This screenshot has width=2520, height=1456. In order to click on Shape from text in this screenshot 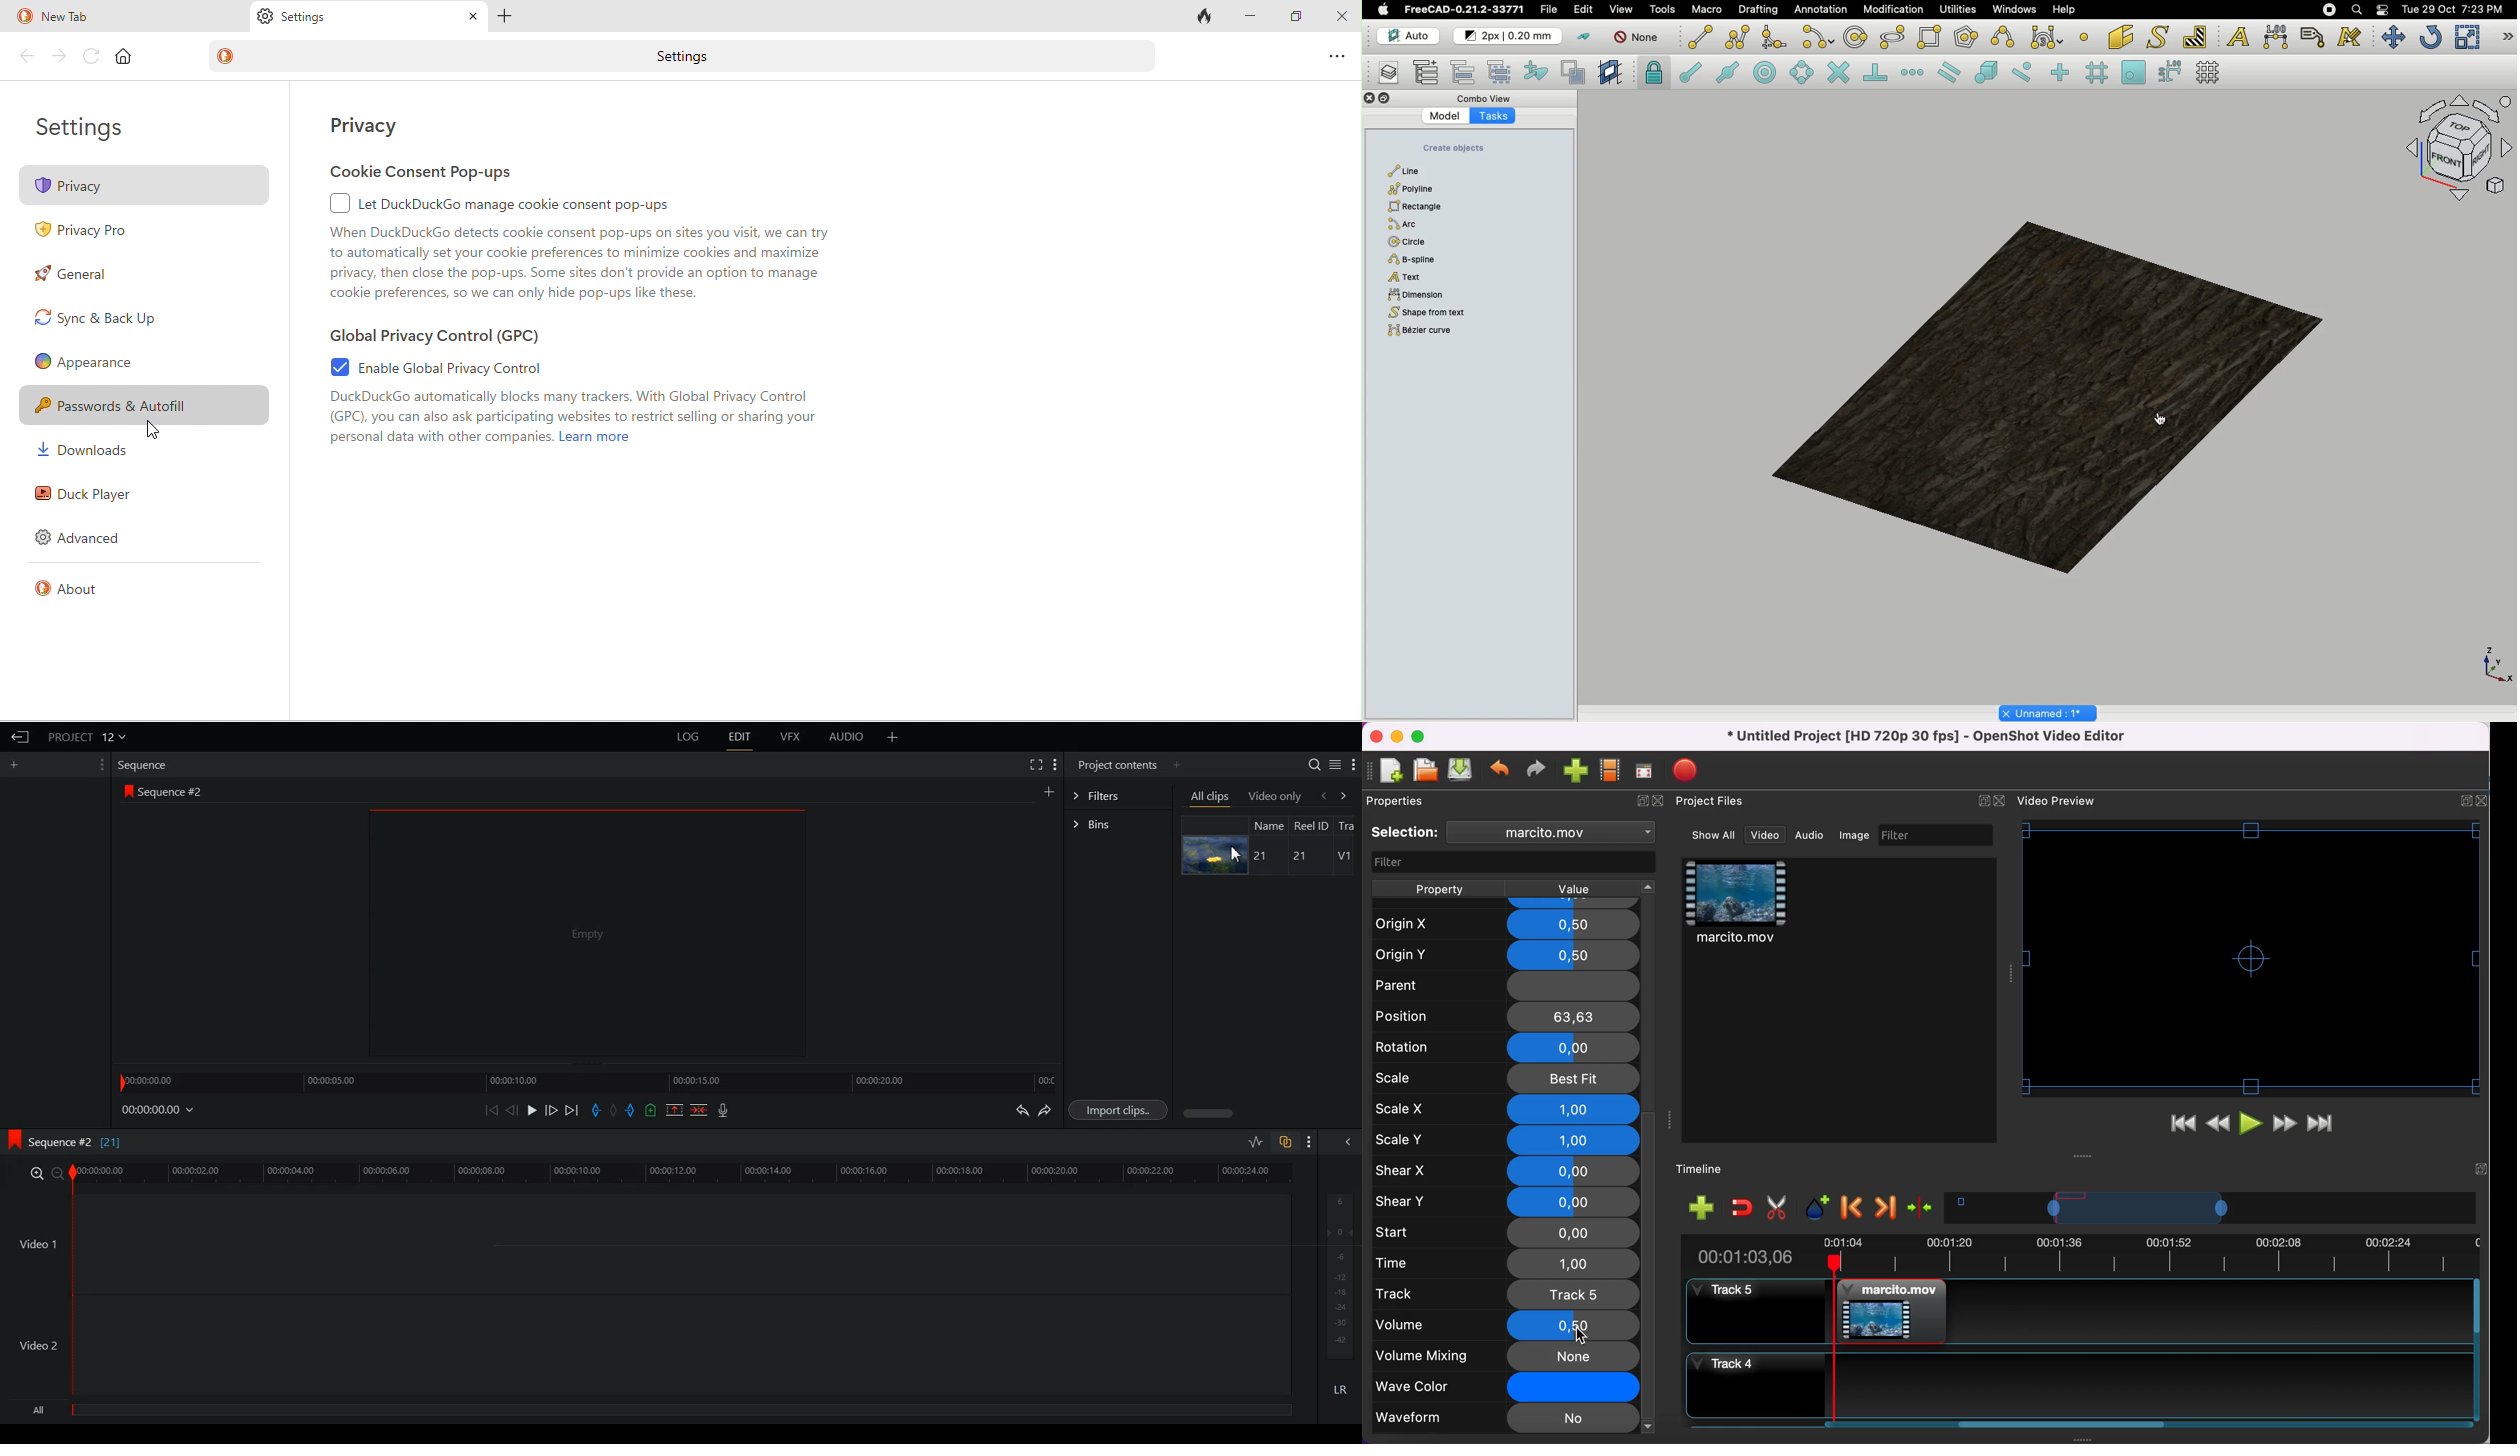, I will do `click(2156, 37)`.